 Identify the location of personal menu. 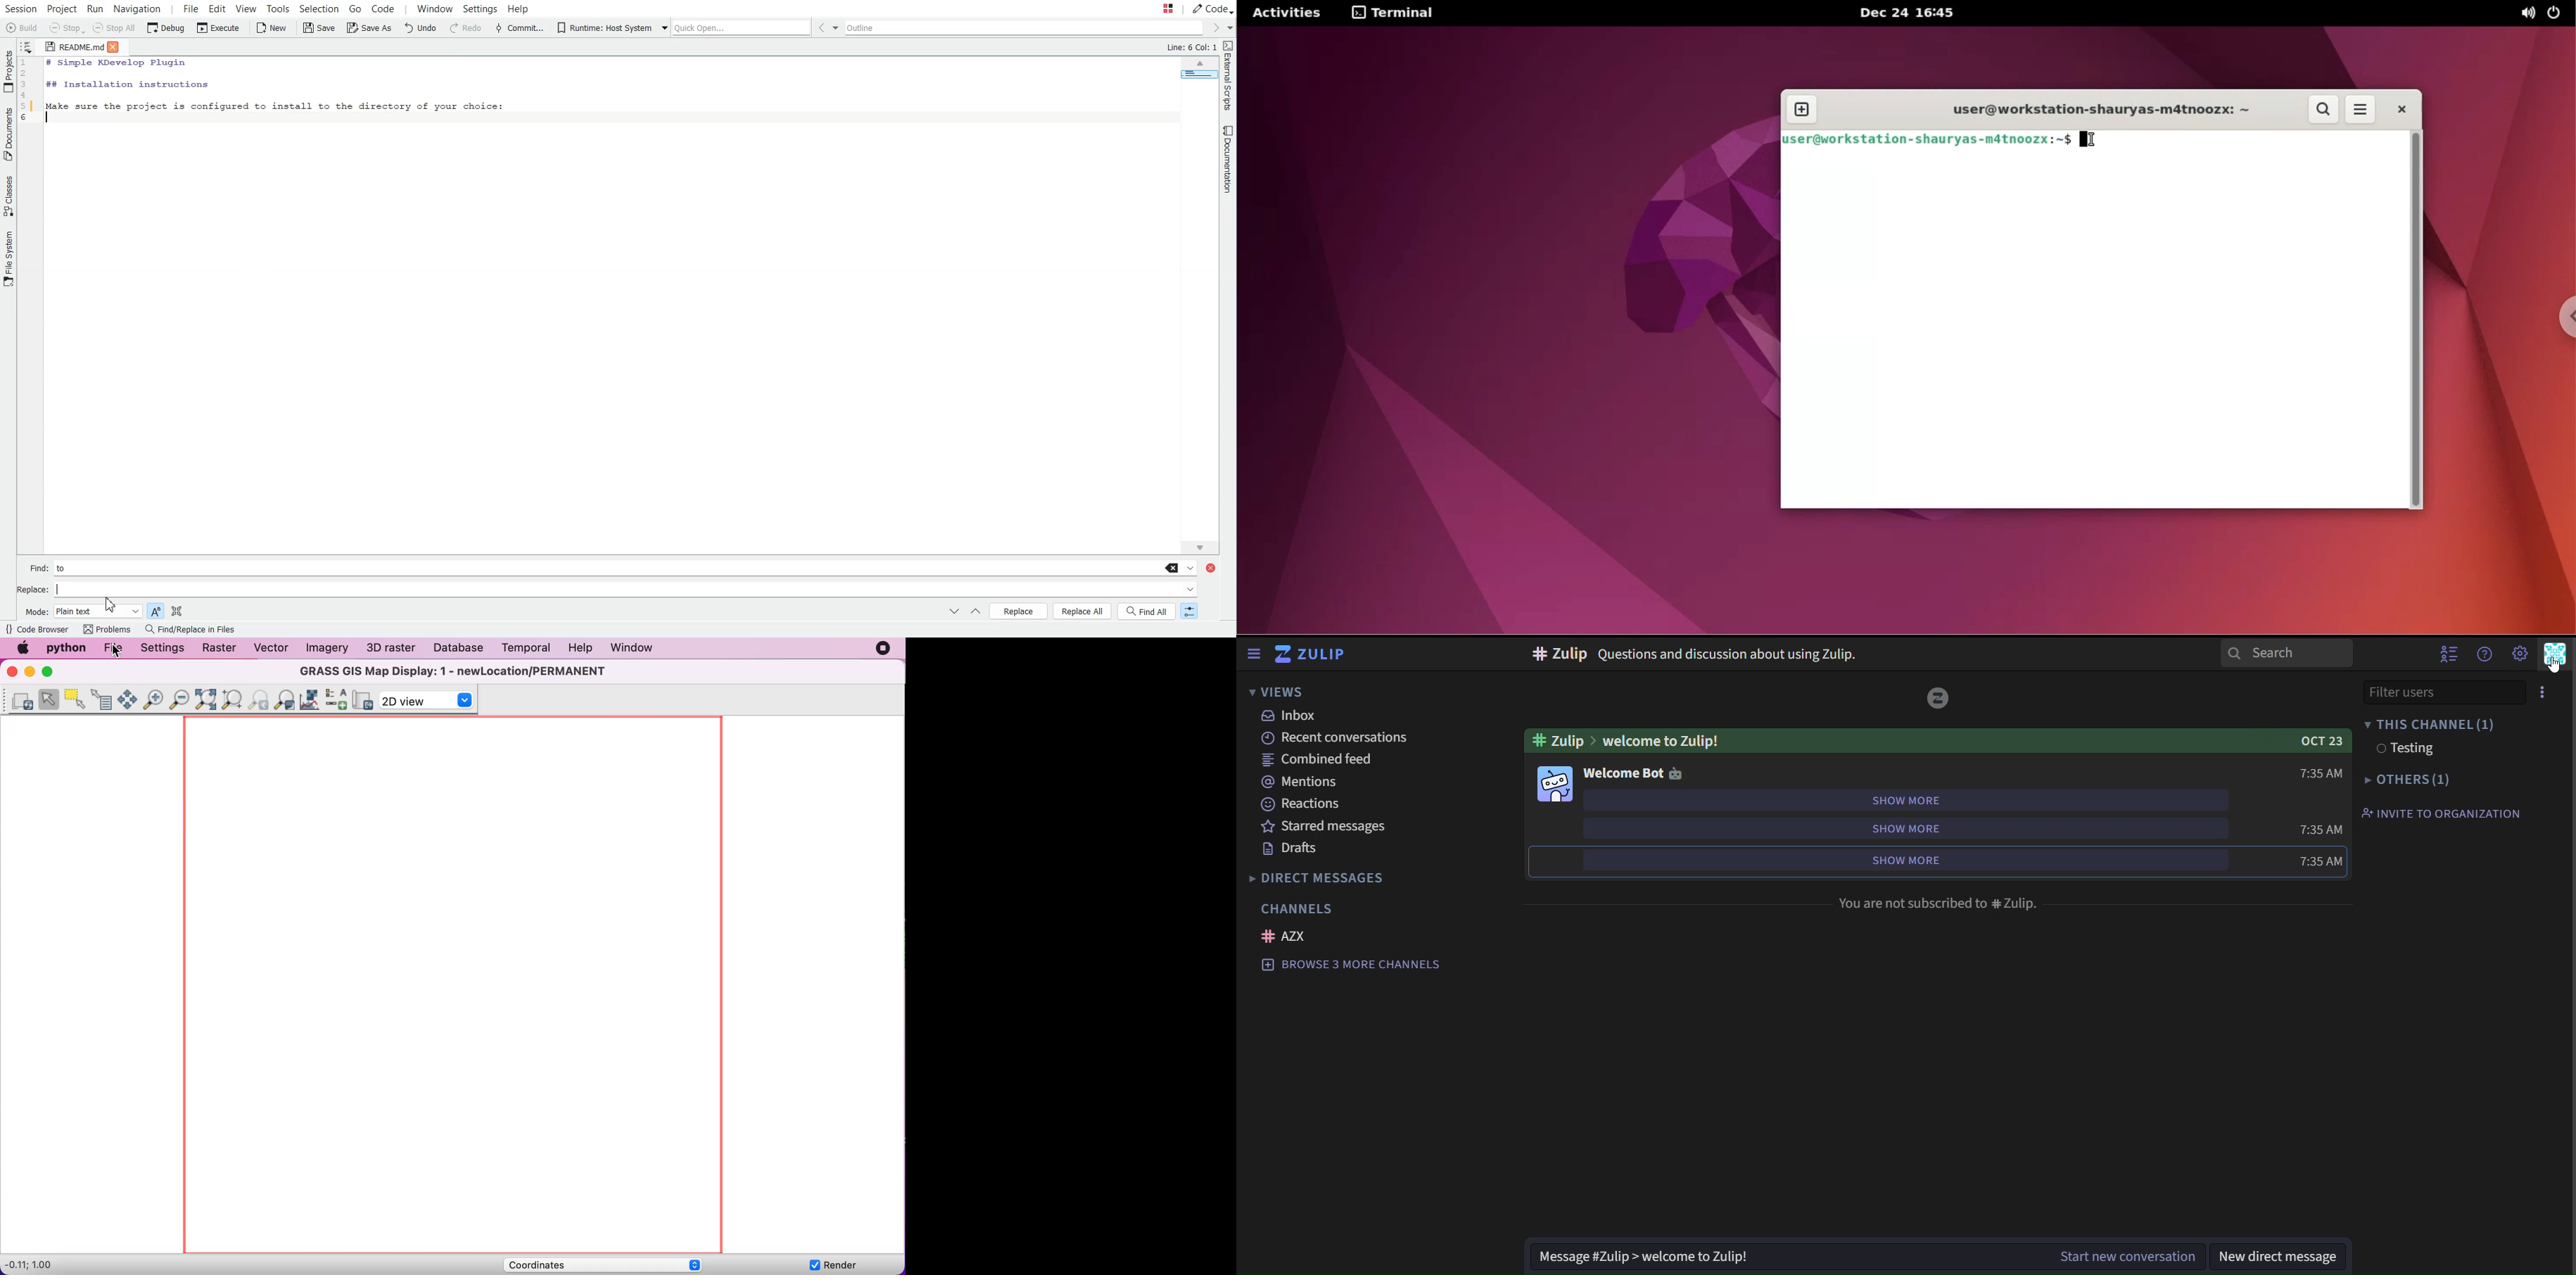
(2917, 656).